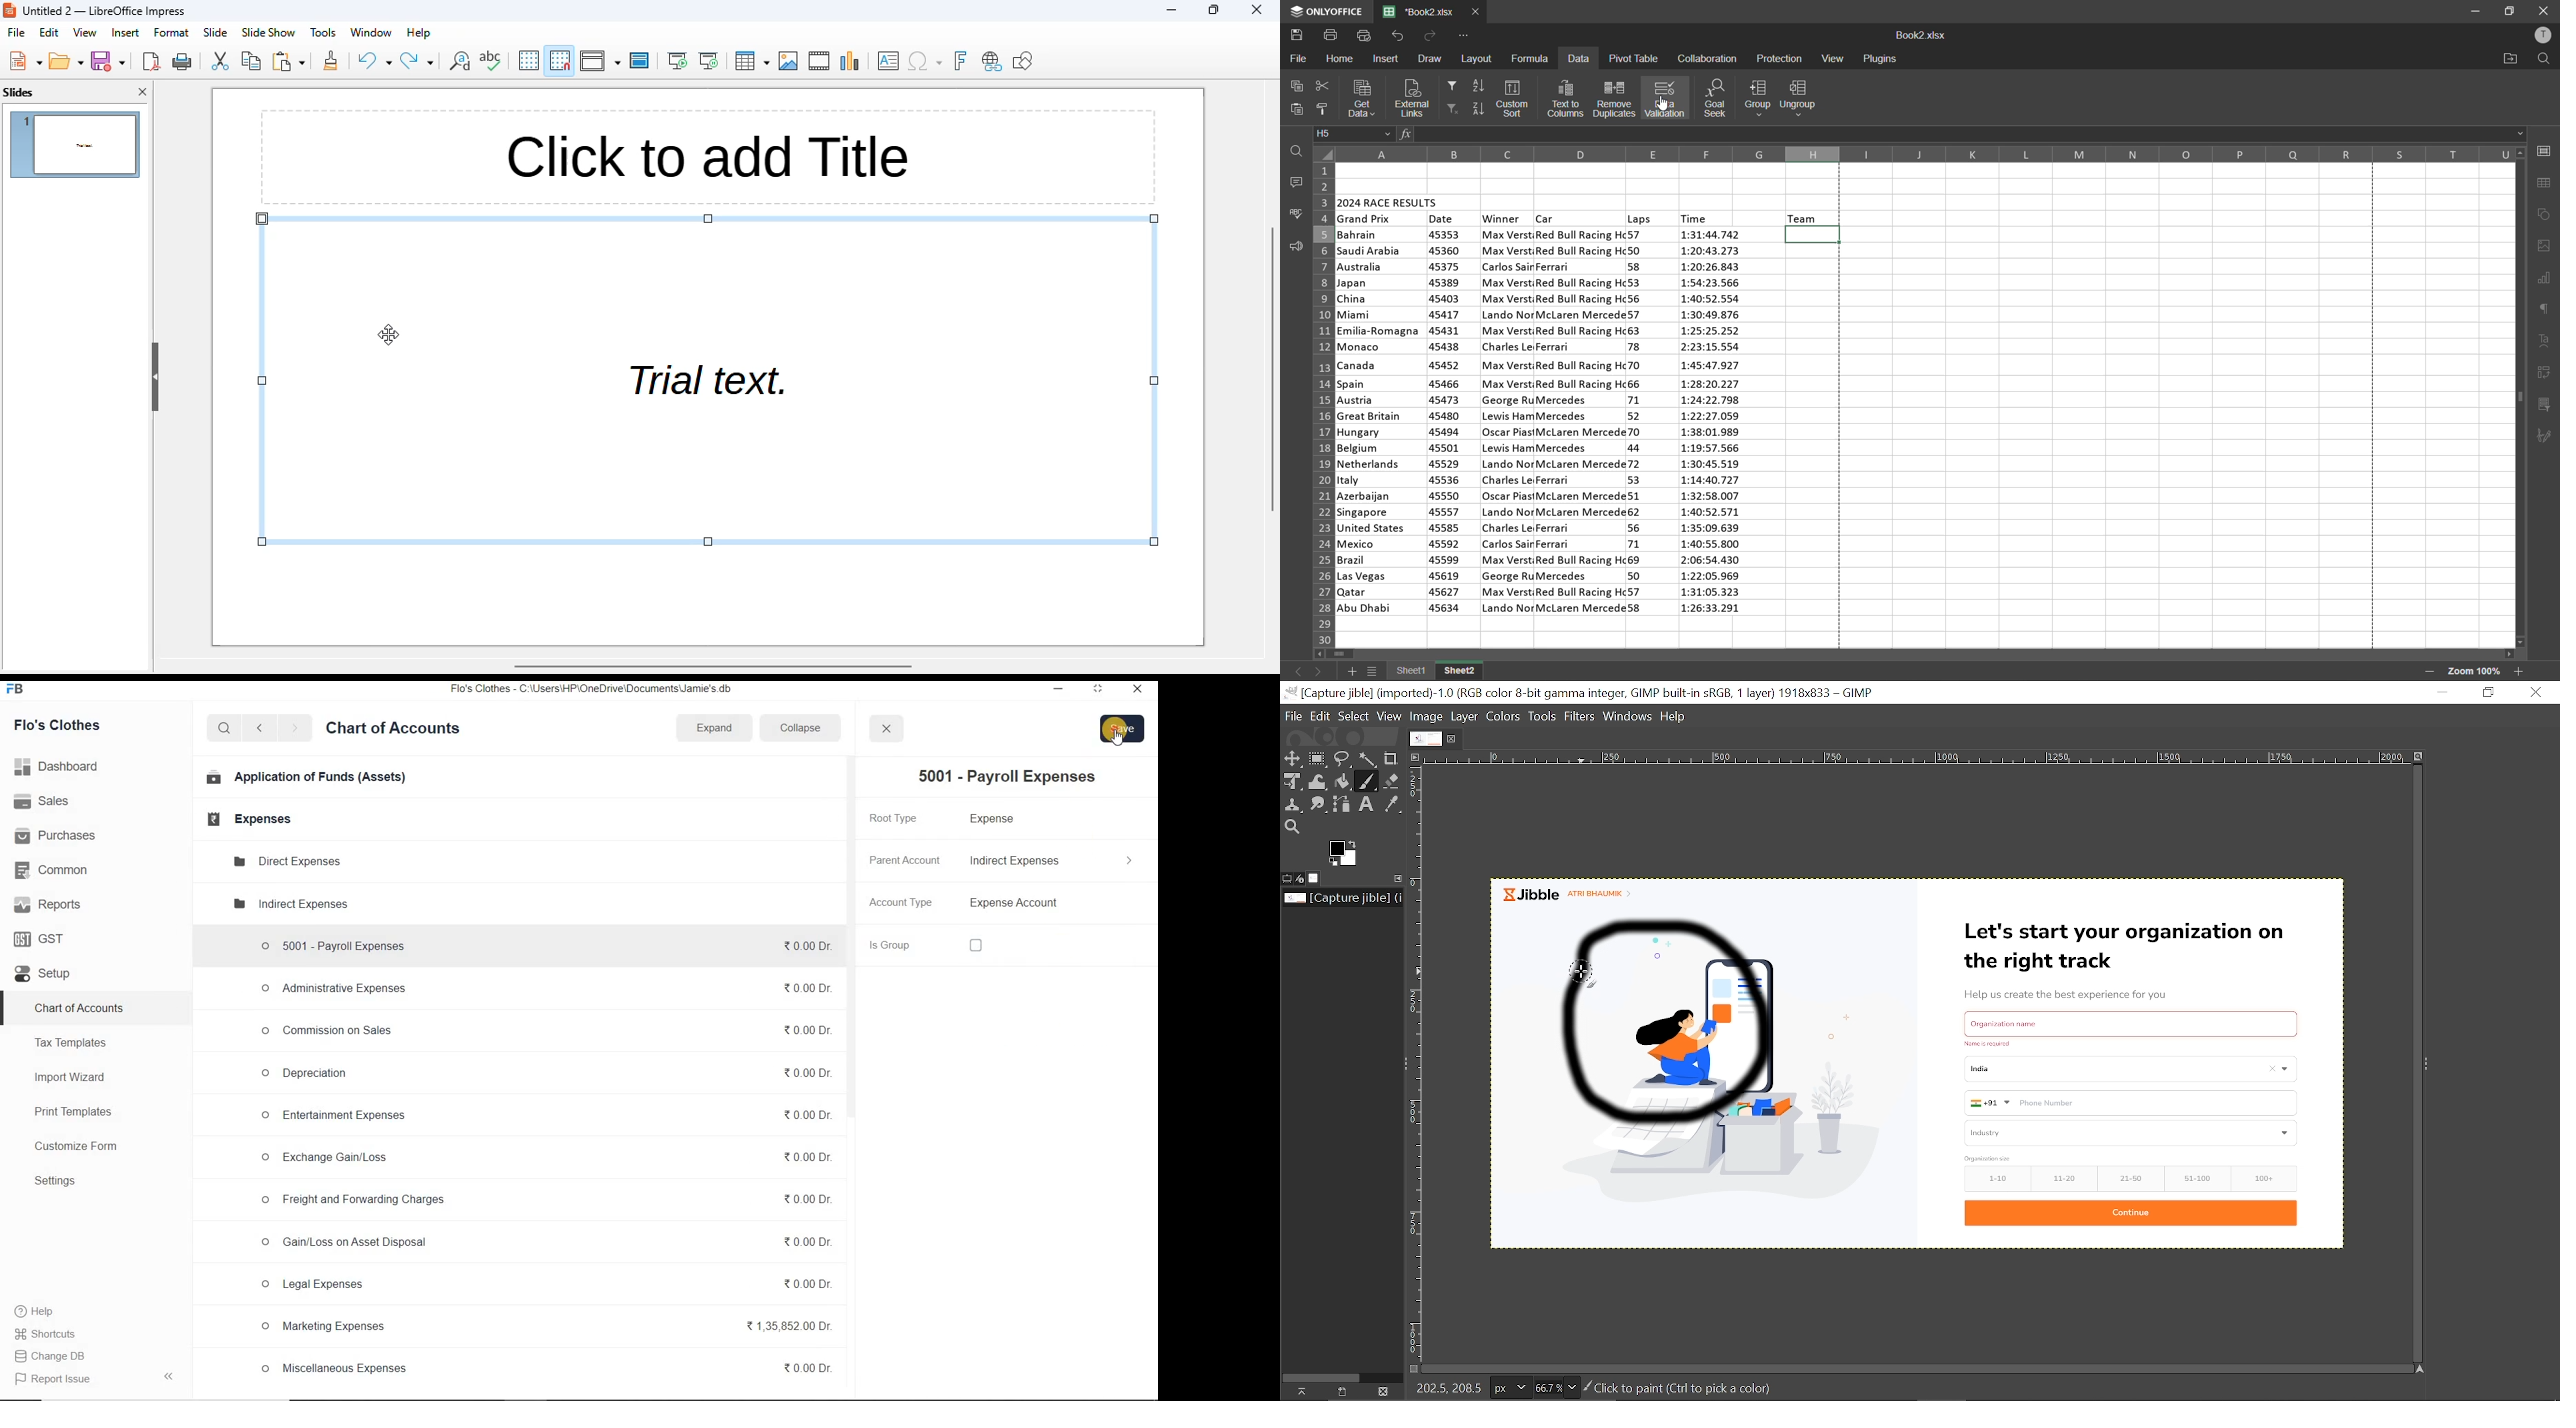 The width and height of the screenshot is (2576, 1428). What do you see at coordinates (544, 1071) in the screenshot?
I see `© Depreciation 20.000r` at bounding box center [544, 1071].